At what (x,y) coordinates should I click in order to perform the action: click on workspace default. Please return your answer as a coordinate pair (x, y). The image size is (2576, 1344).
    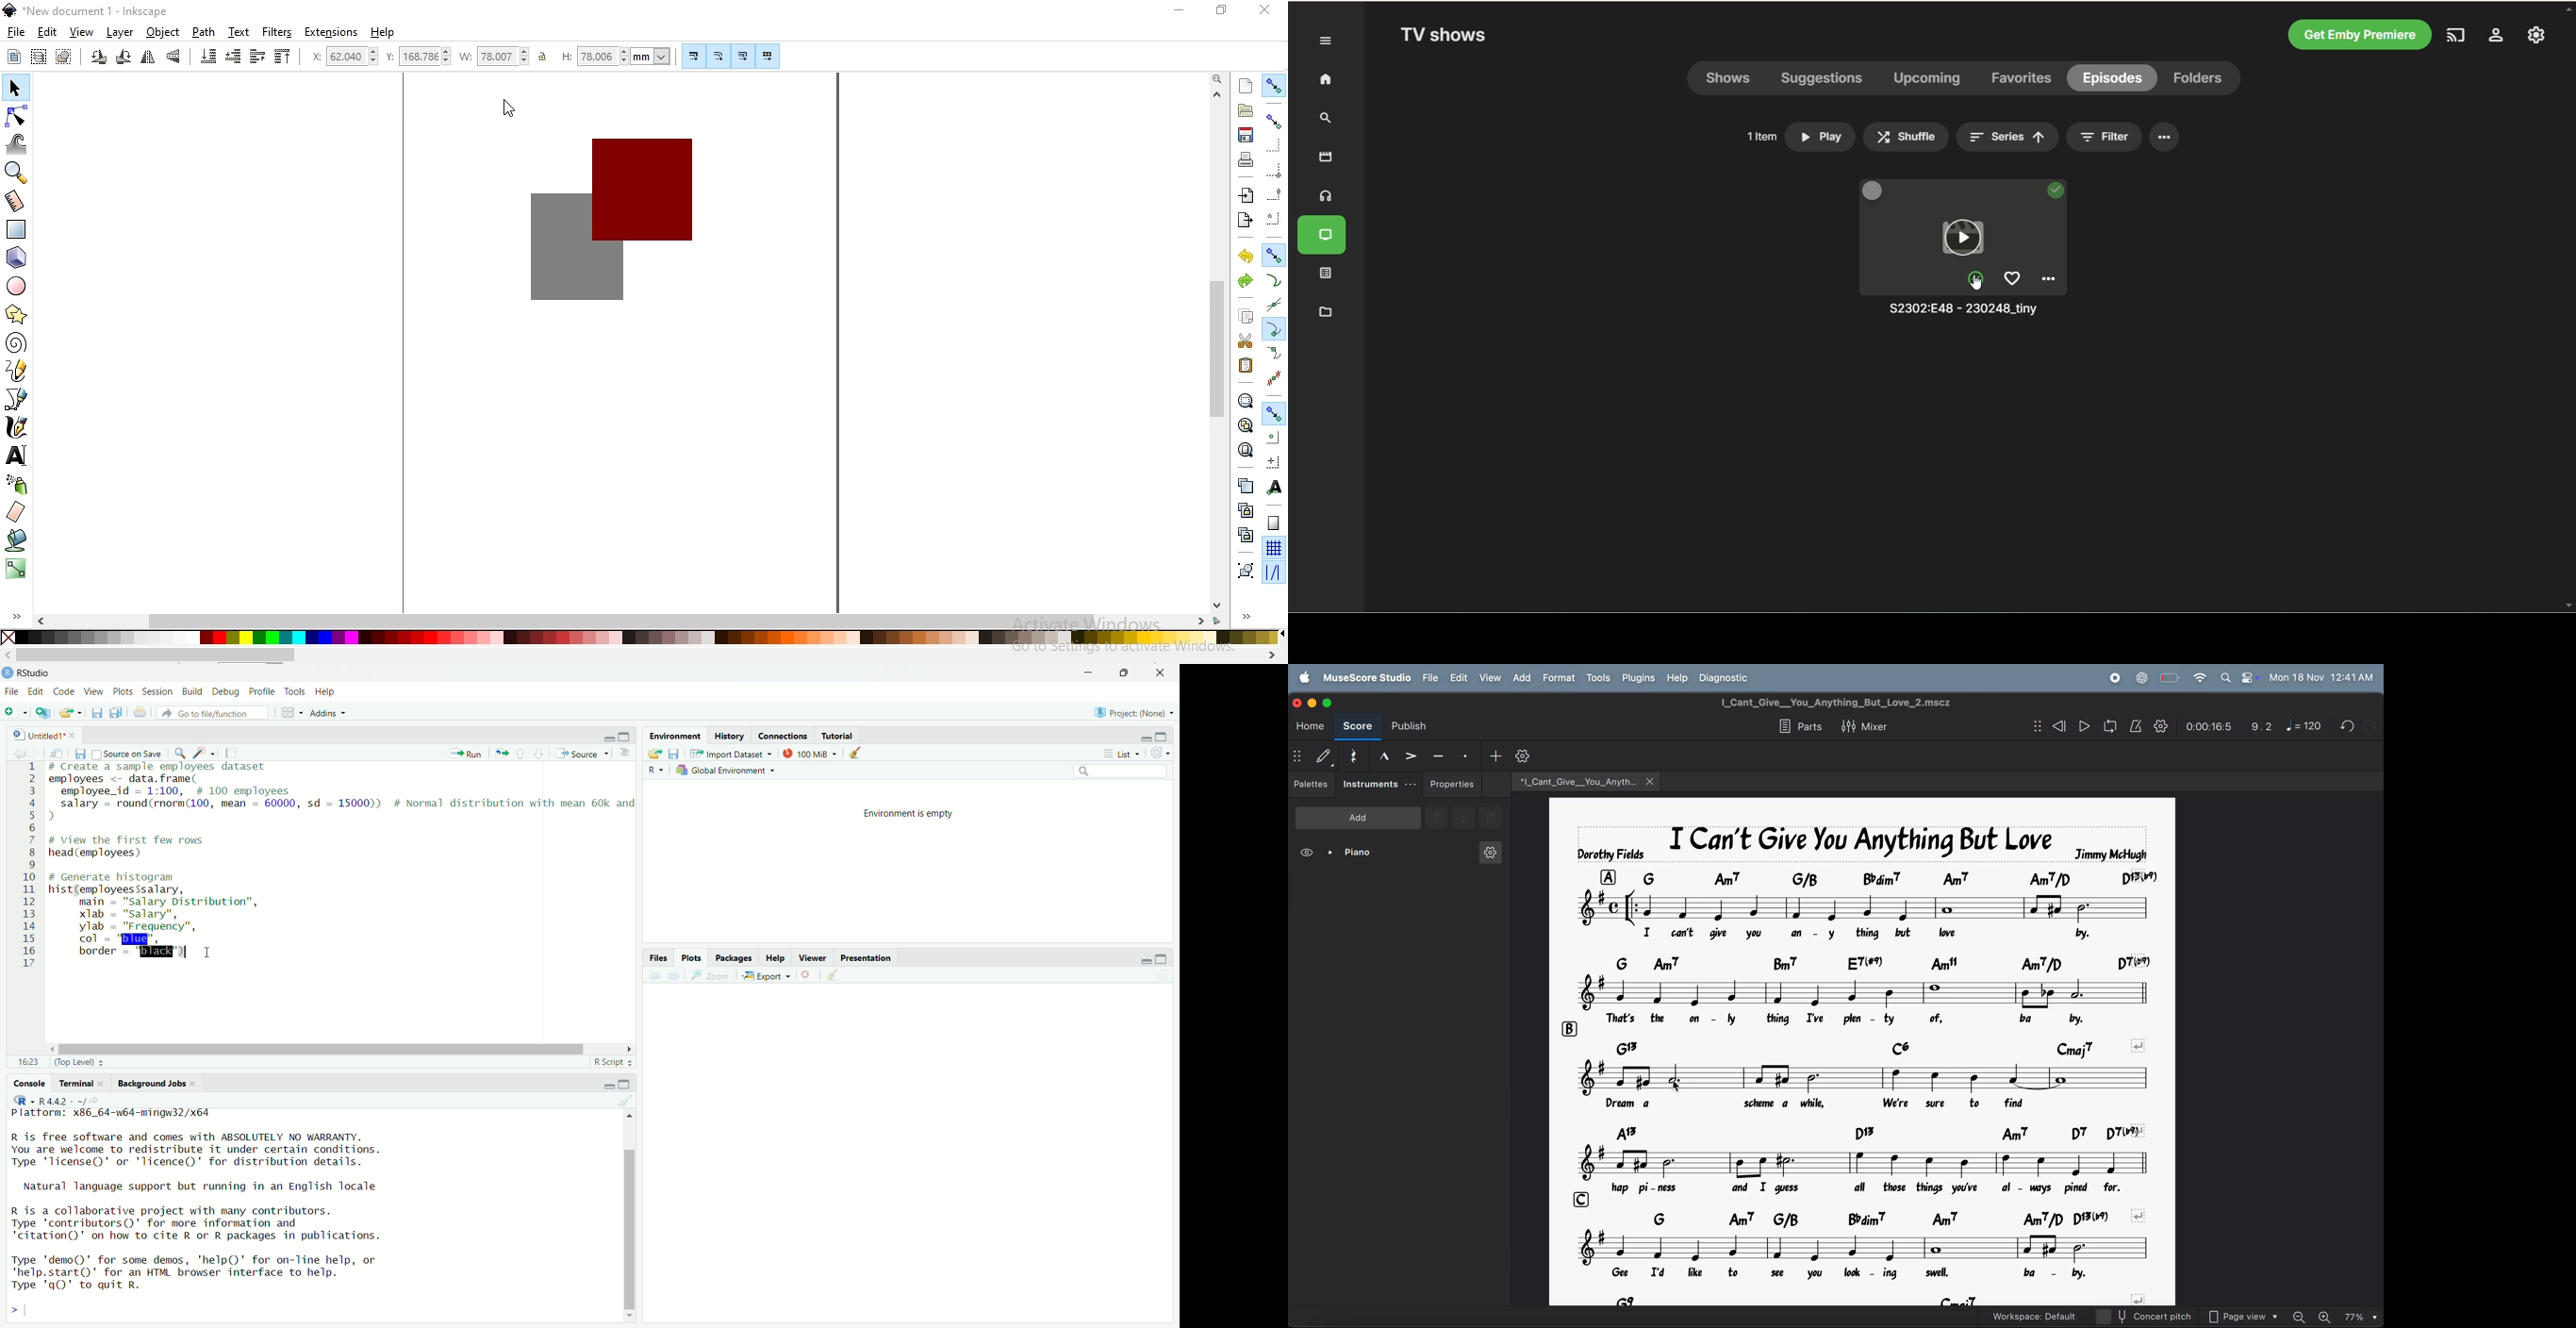
    Looking at the image, I should click on (2030, 1316).